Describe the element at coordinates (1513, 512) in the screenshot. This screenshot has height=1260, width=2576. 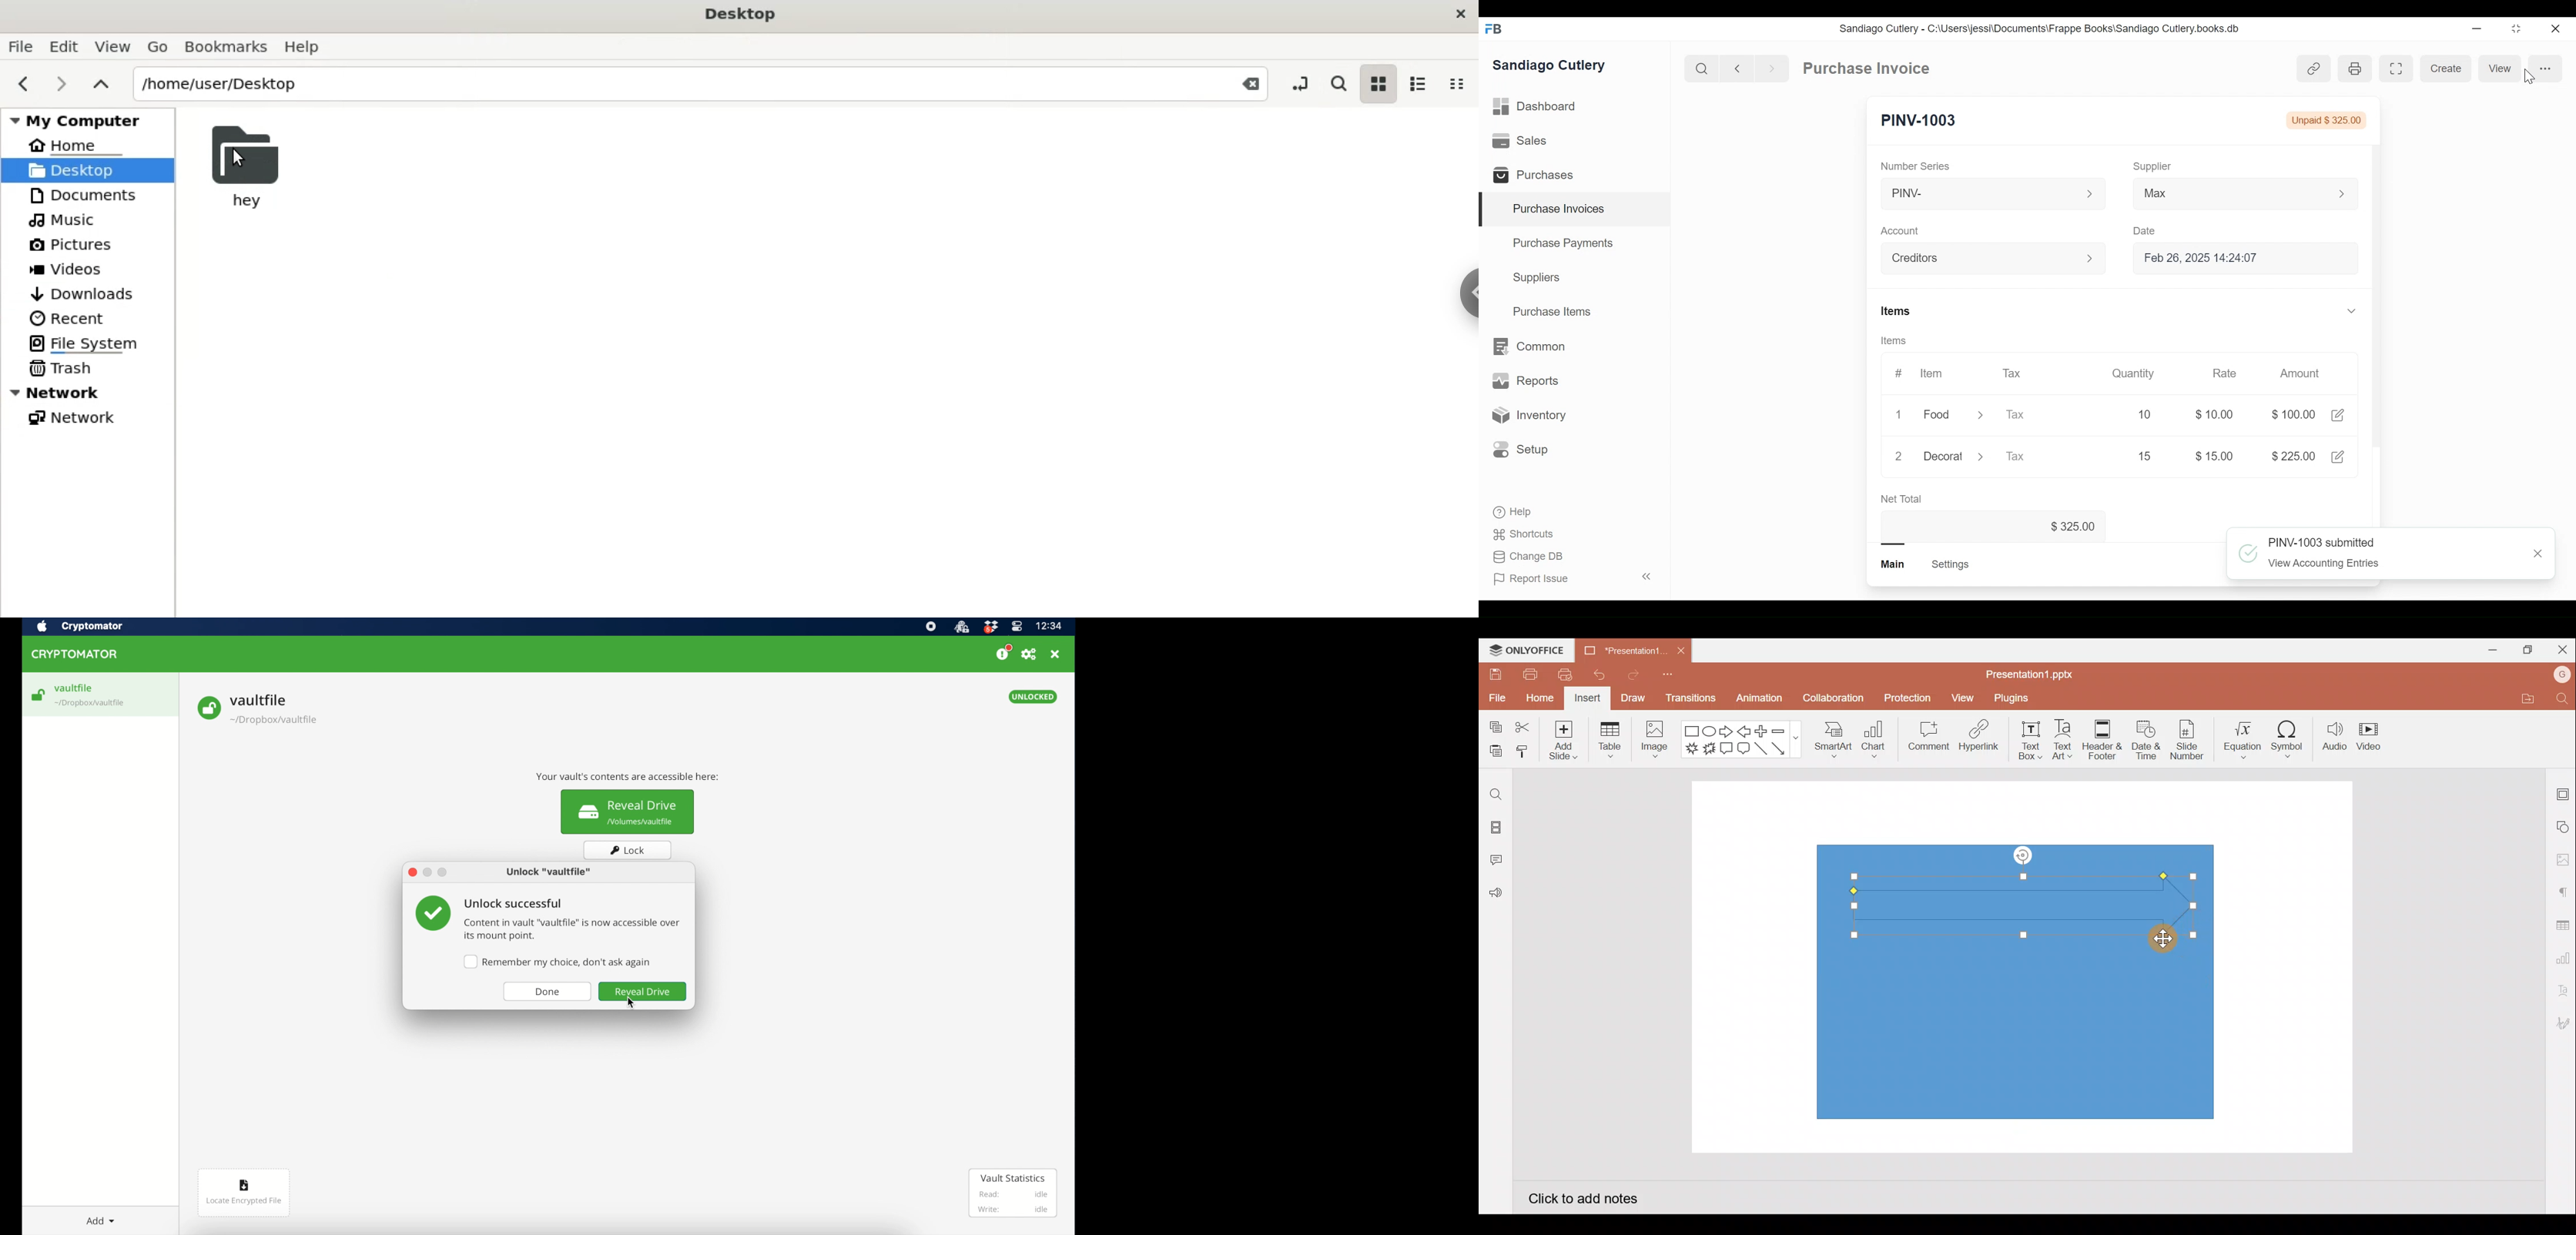
I see `Help` at that location.